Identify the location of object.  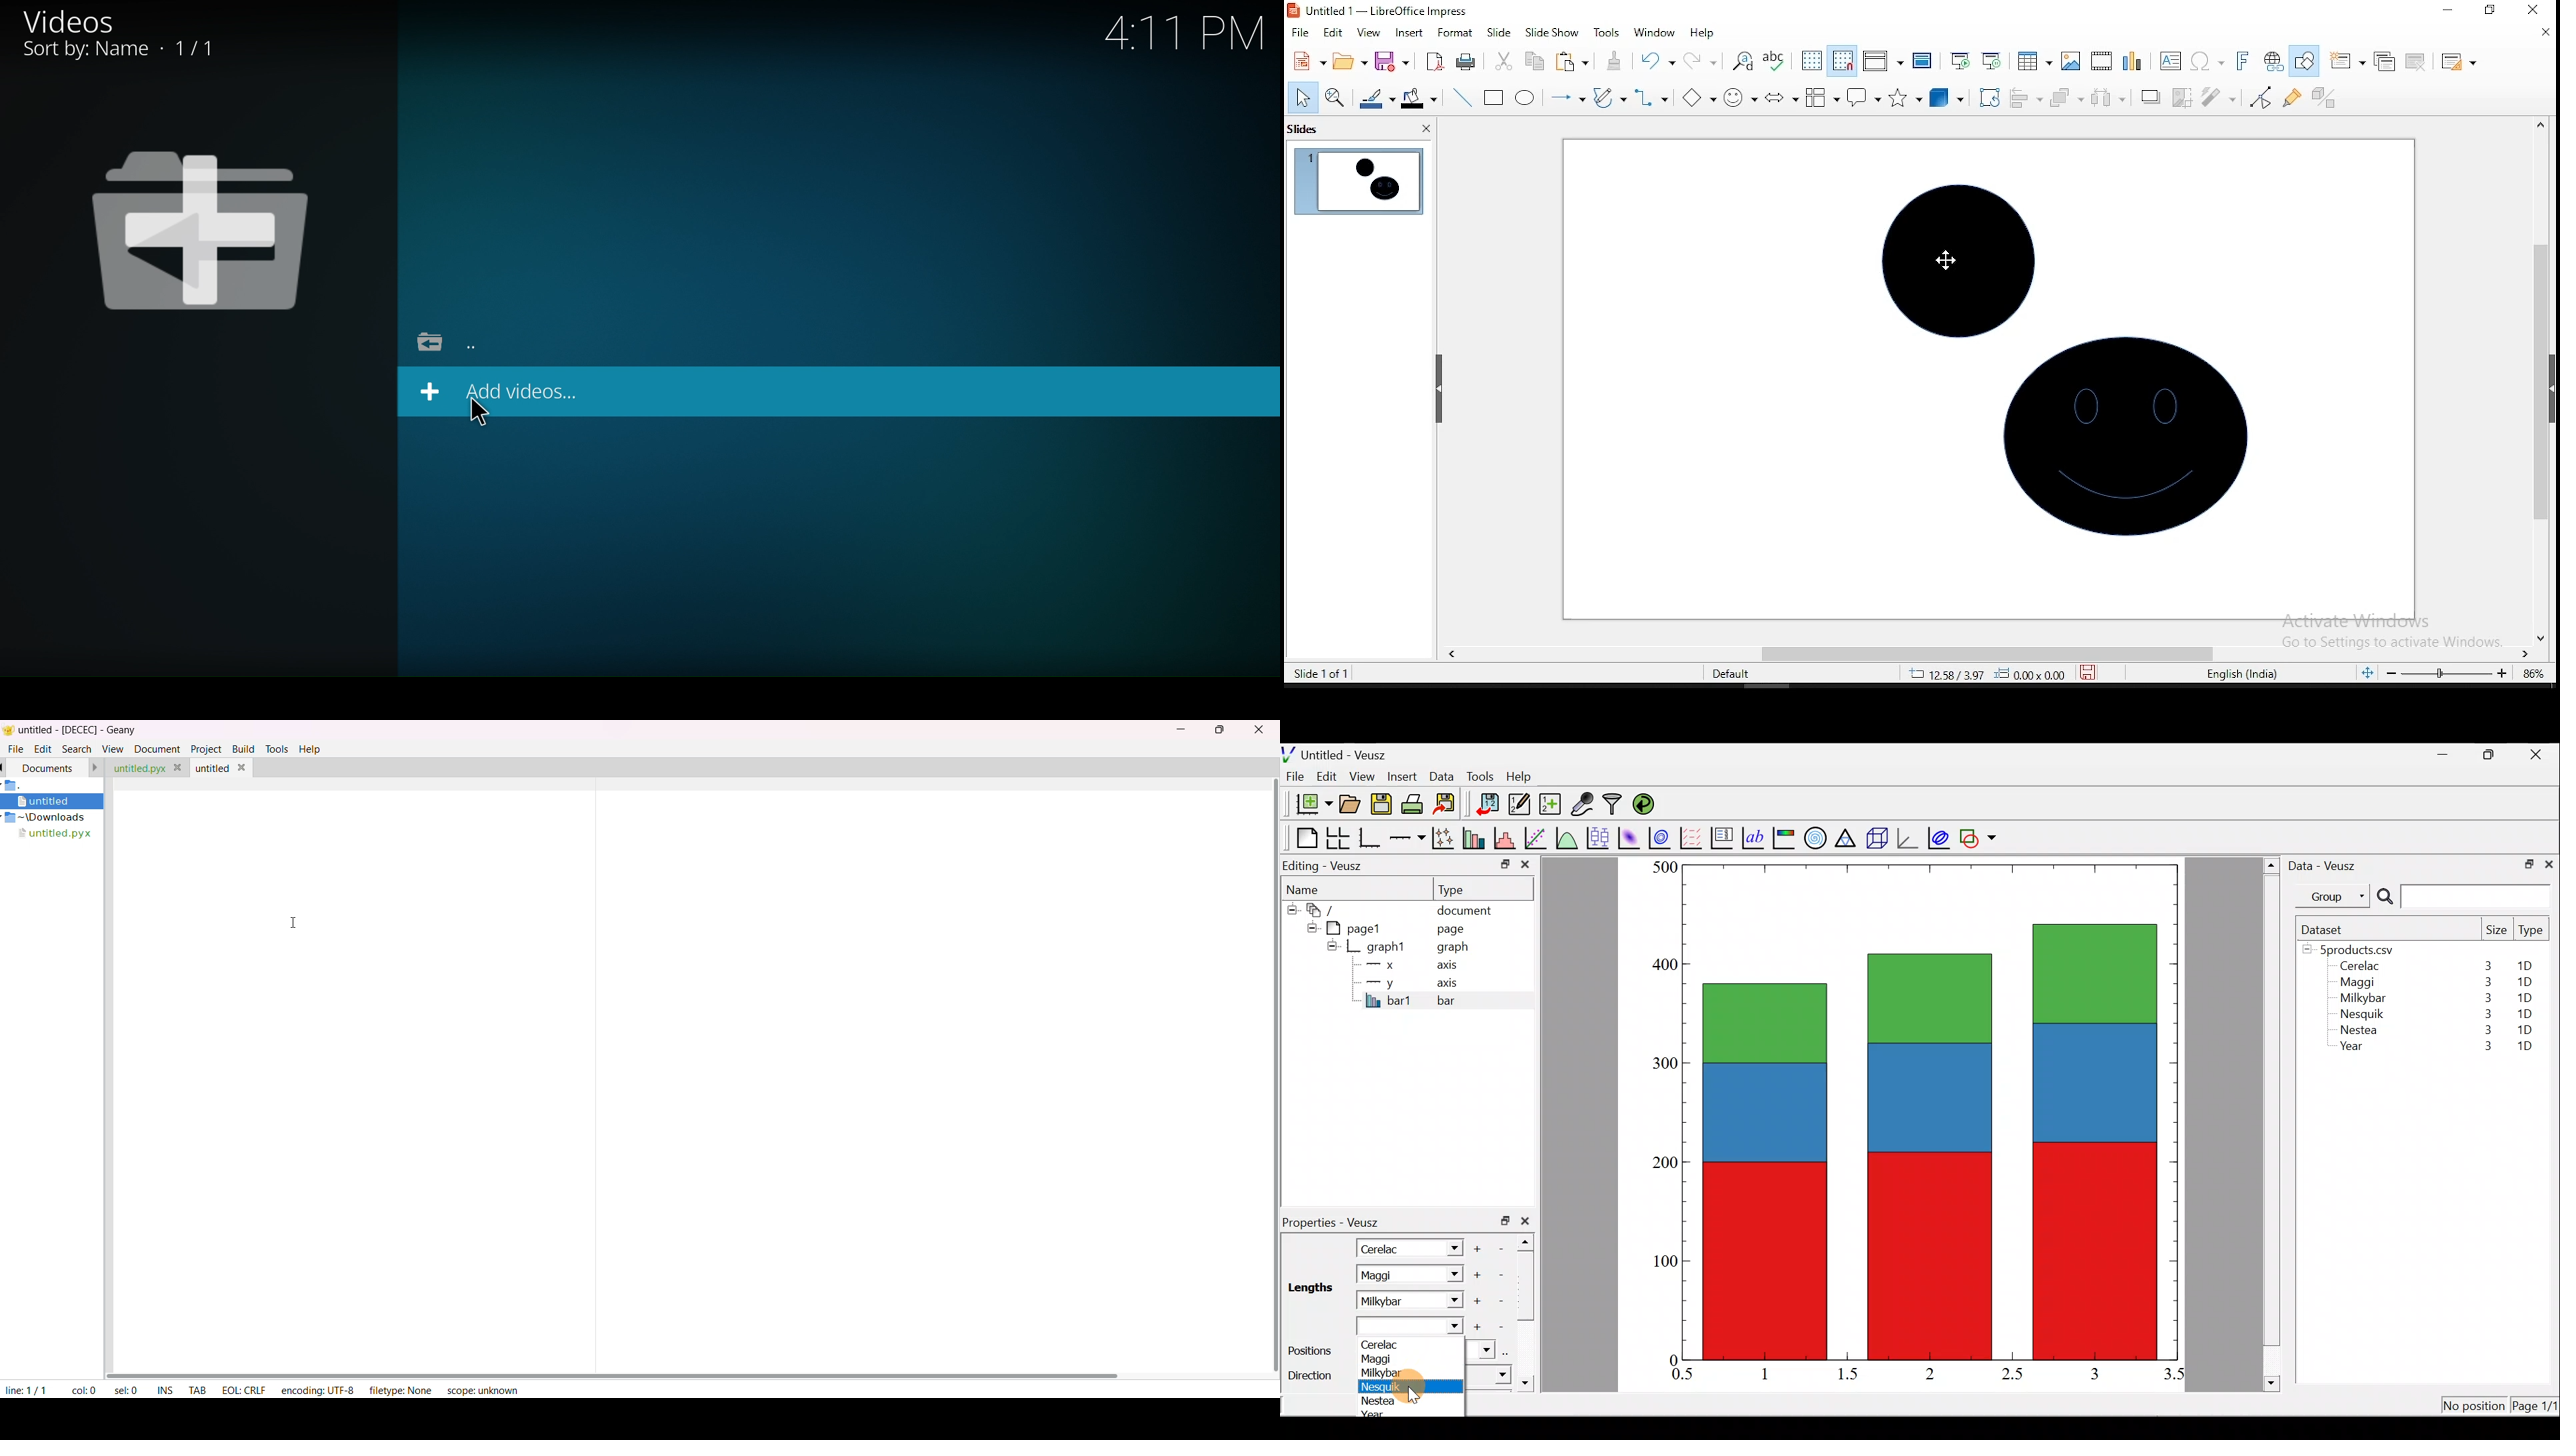
(1959, 259).